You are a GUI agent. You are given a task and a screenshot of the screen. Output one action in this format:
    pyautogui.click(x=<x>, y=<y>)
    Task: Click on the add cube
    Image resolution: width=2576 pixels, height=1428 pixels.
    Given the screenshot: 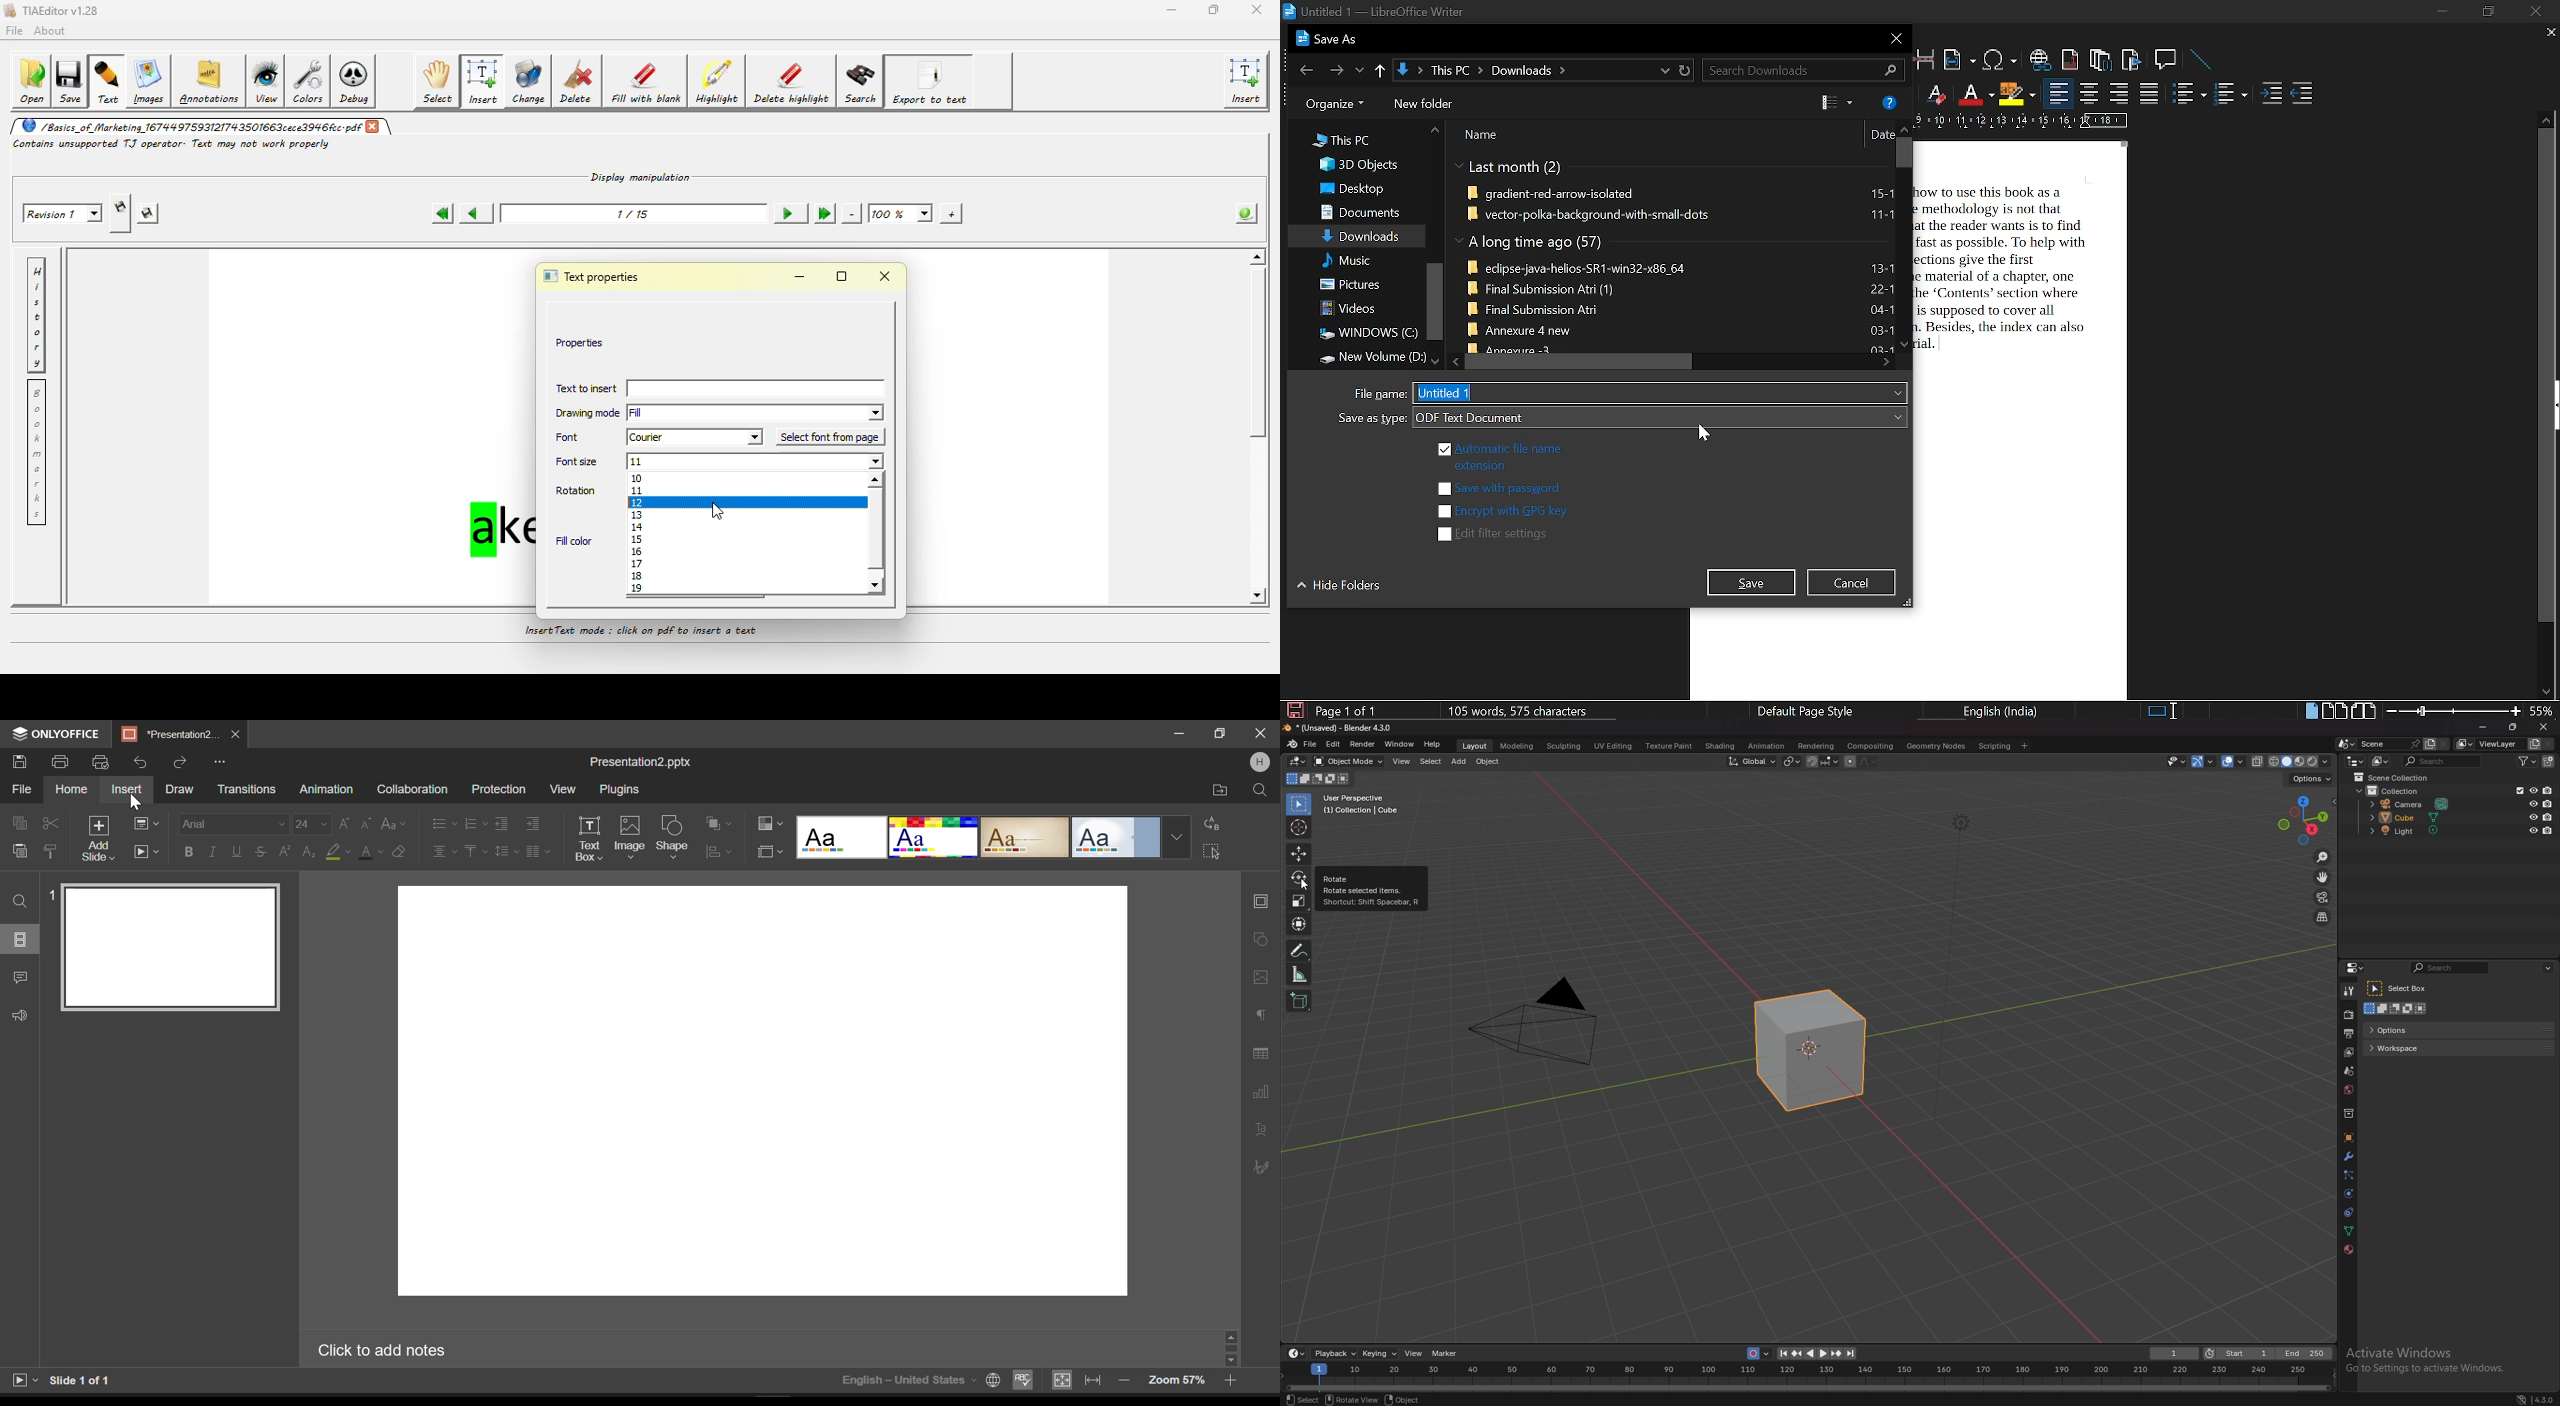 What is the action you would take?
    pyautogui.click(x=1299, y=1001)
    